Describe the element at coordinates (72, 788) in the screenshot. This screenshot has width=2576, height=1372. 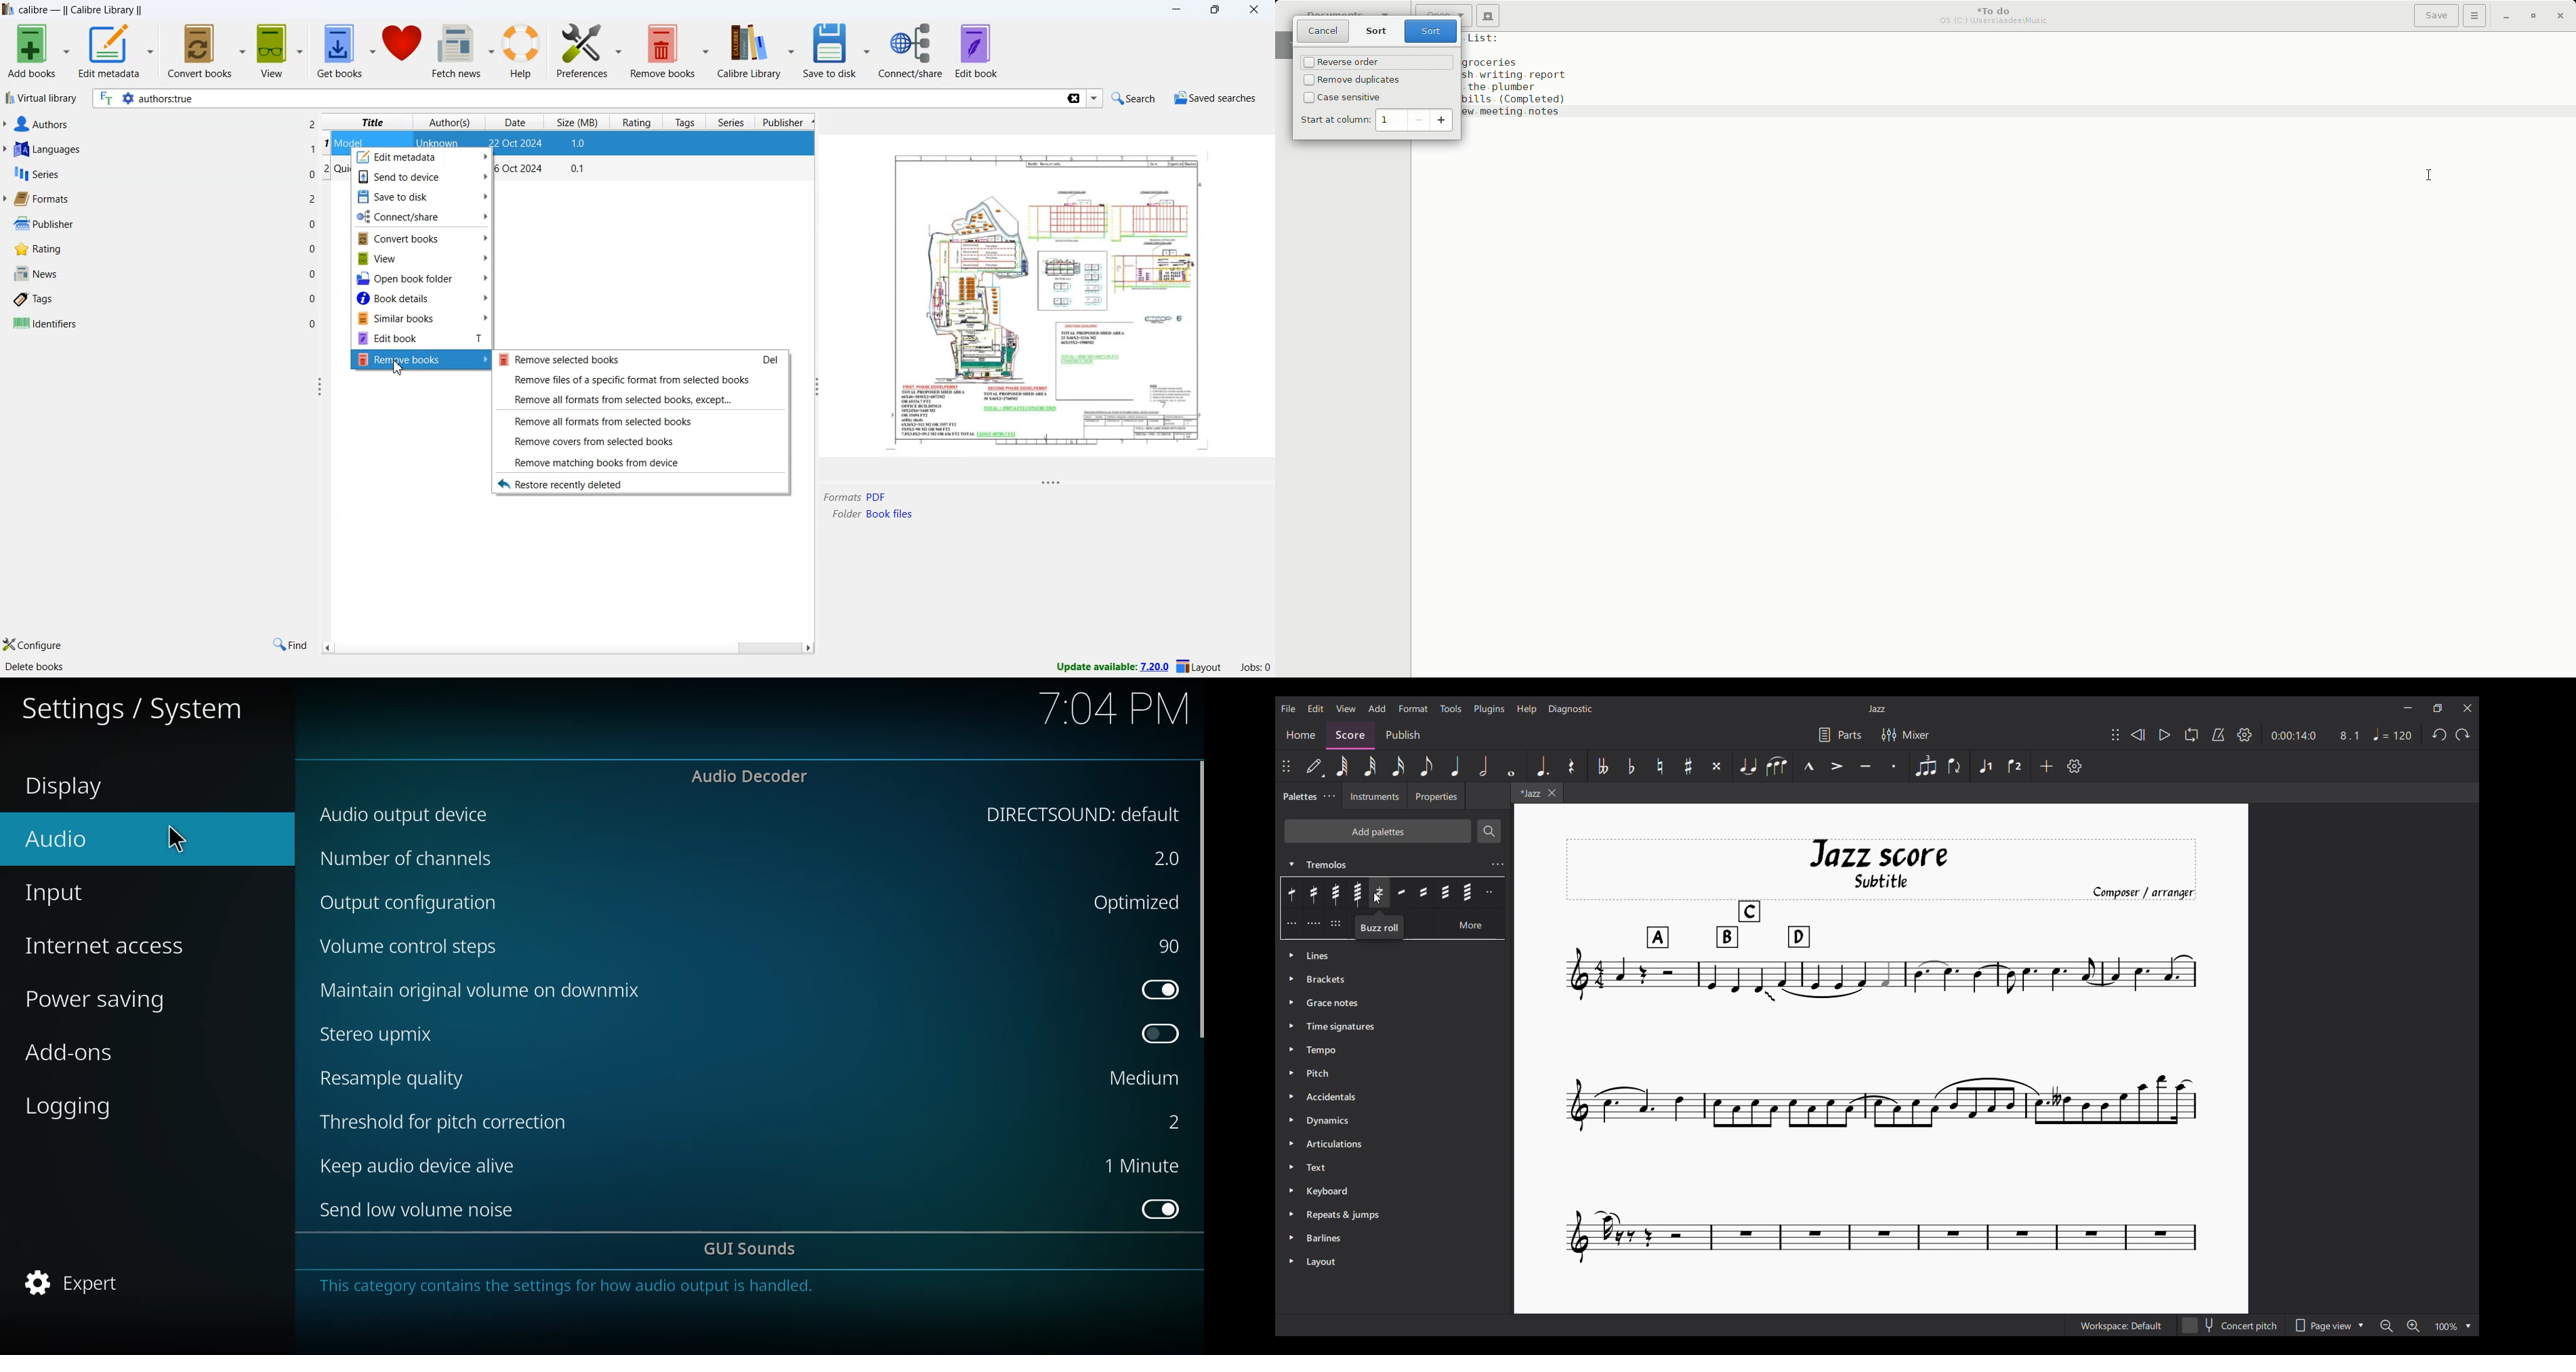
I see `display` at that location.